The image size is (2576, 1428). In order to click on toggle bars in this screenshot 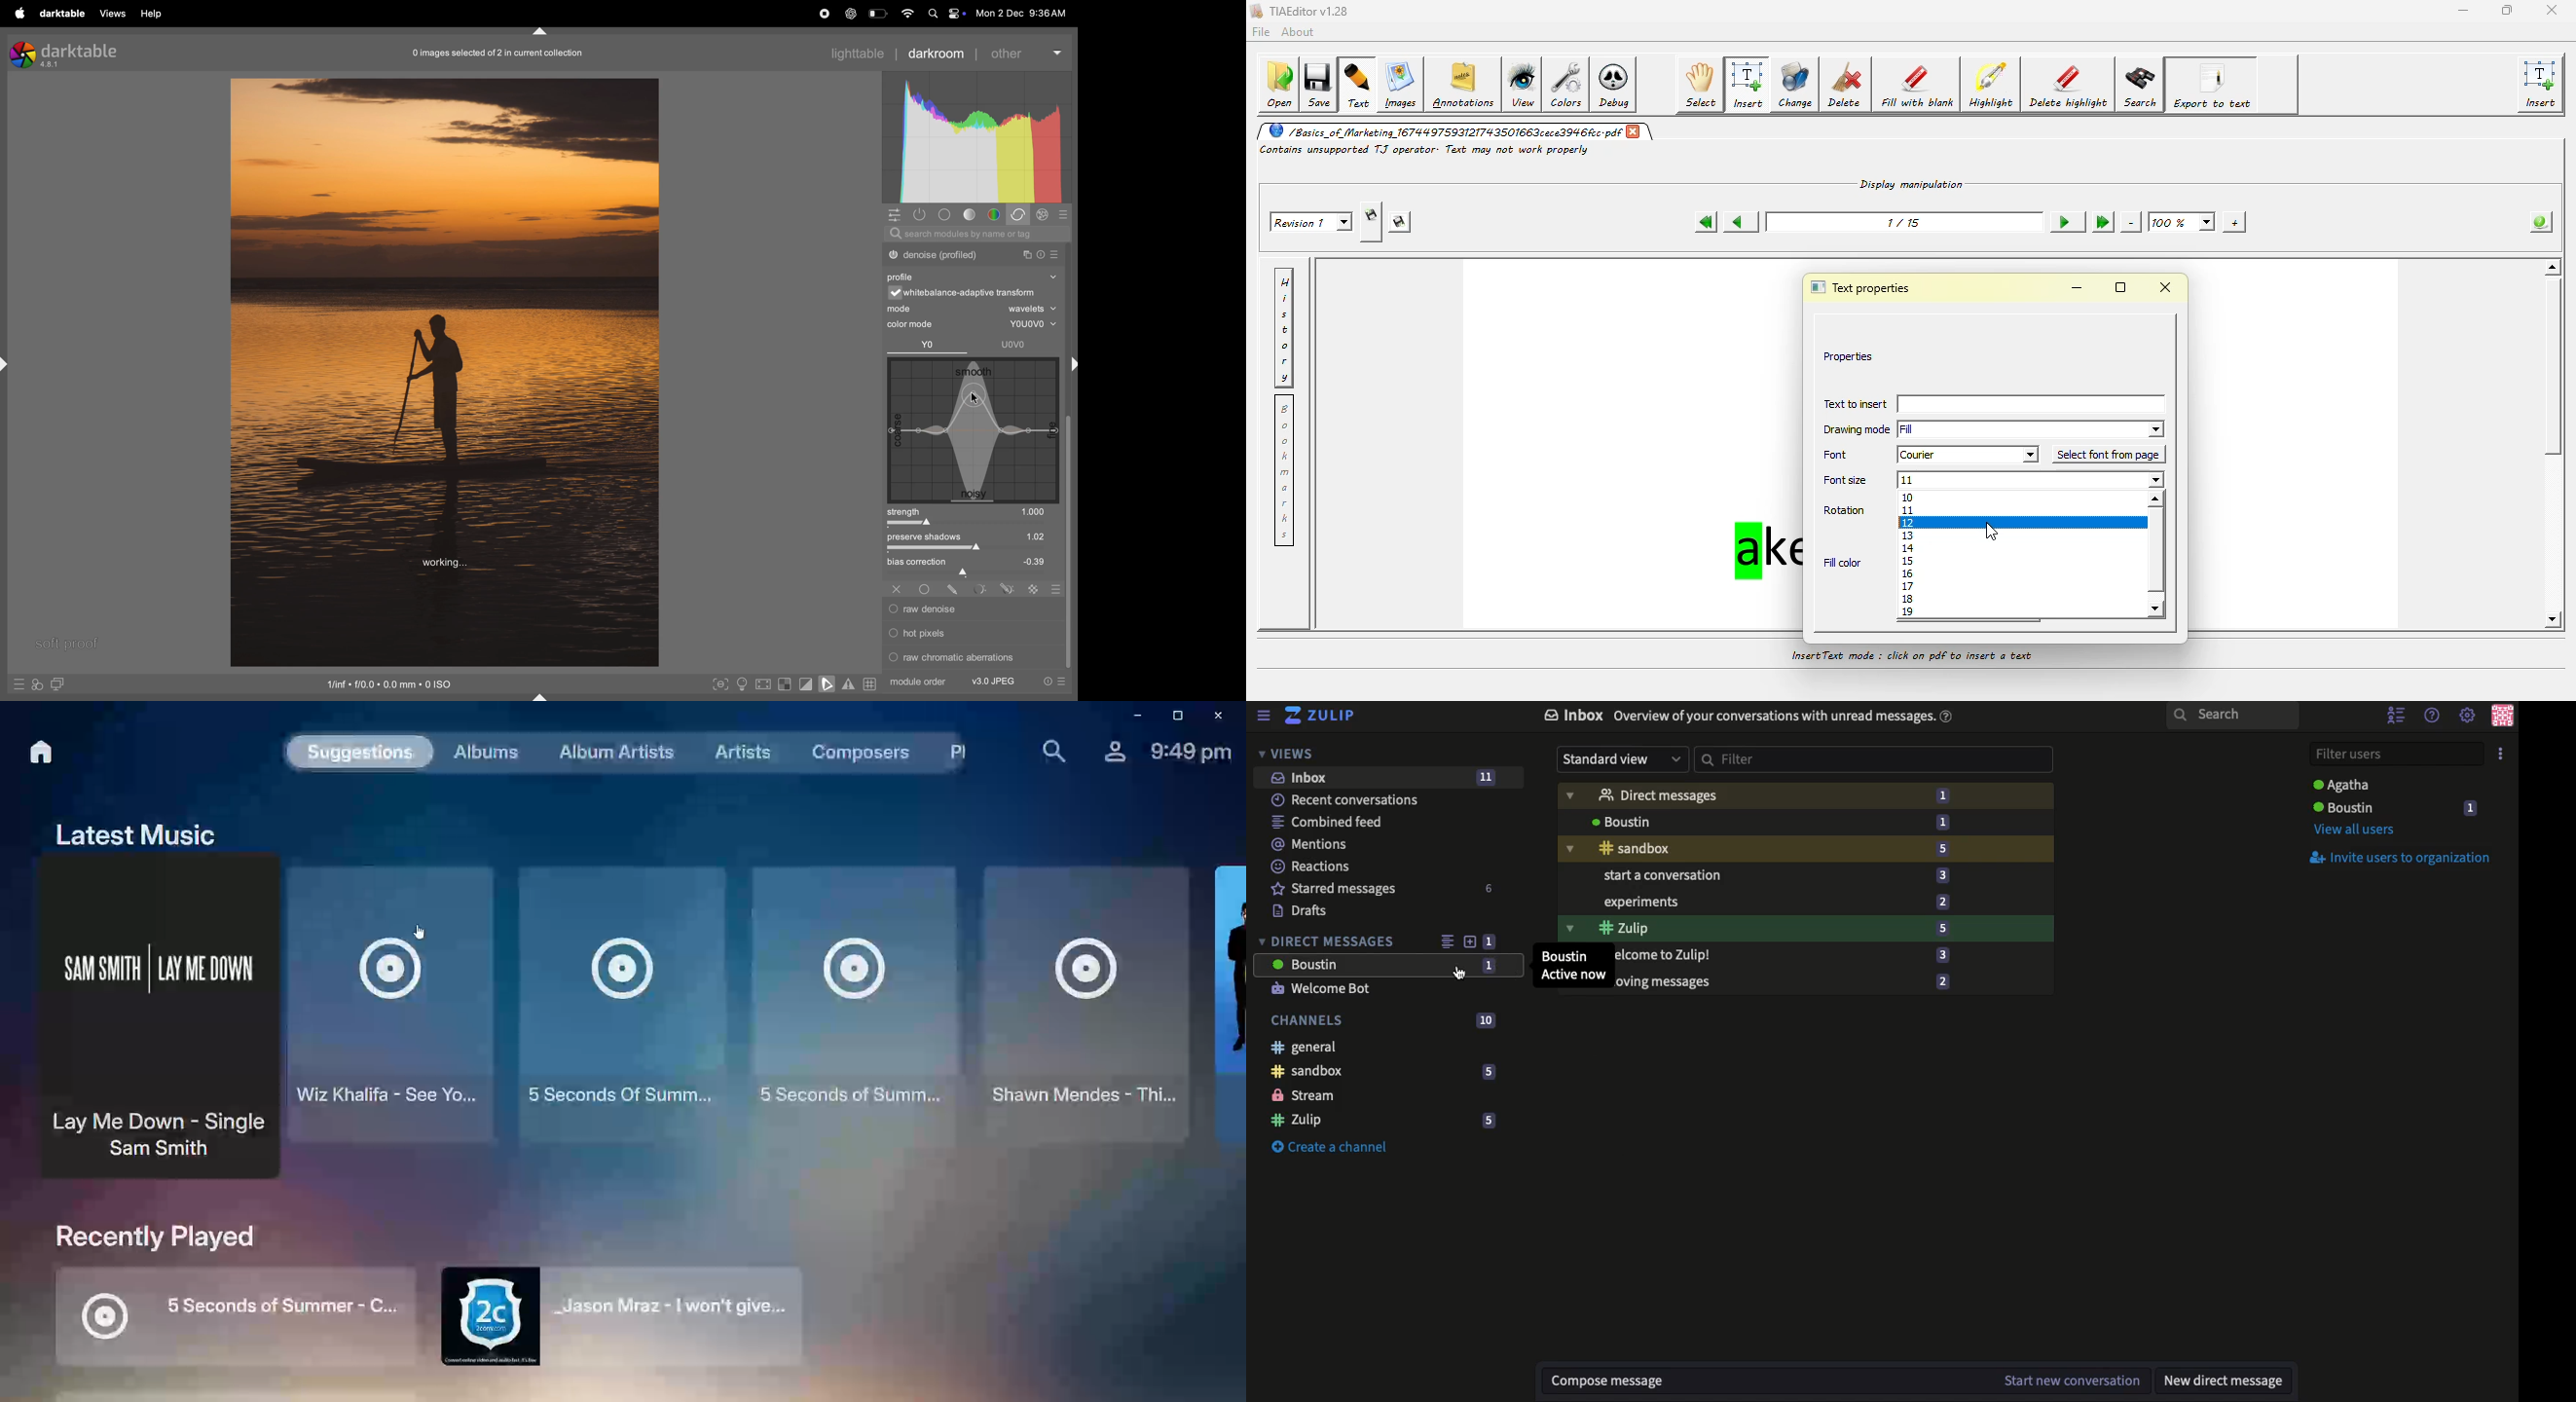, I will do `click(973, 550)`.